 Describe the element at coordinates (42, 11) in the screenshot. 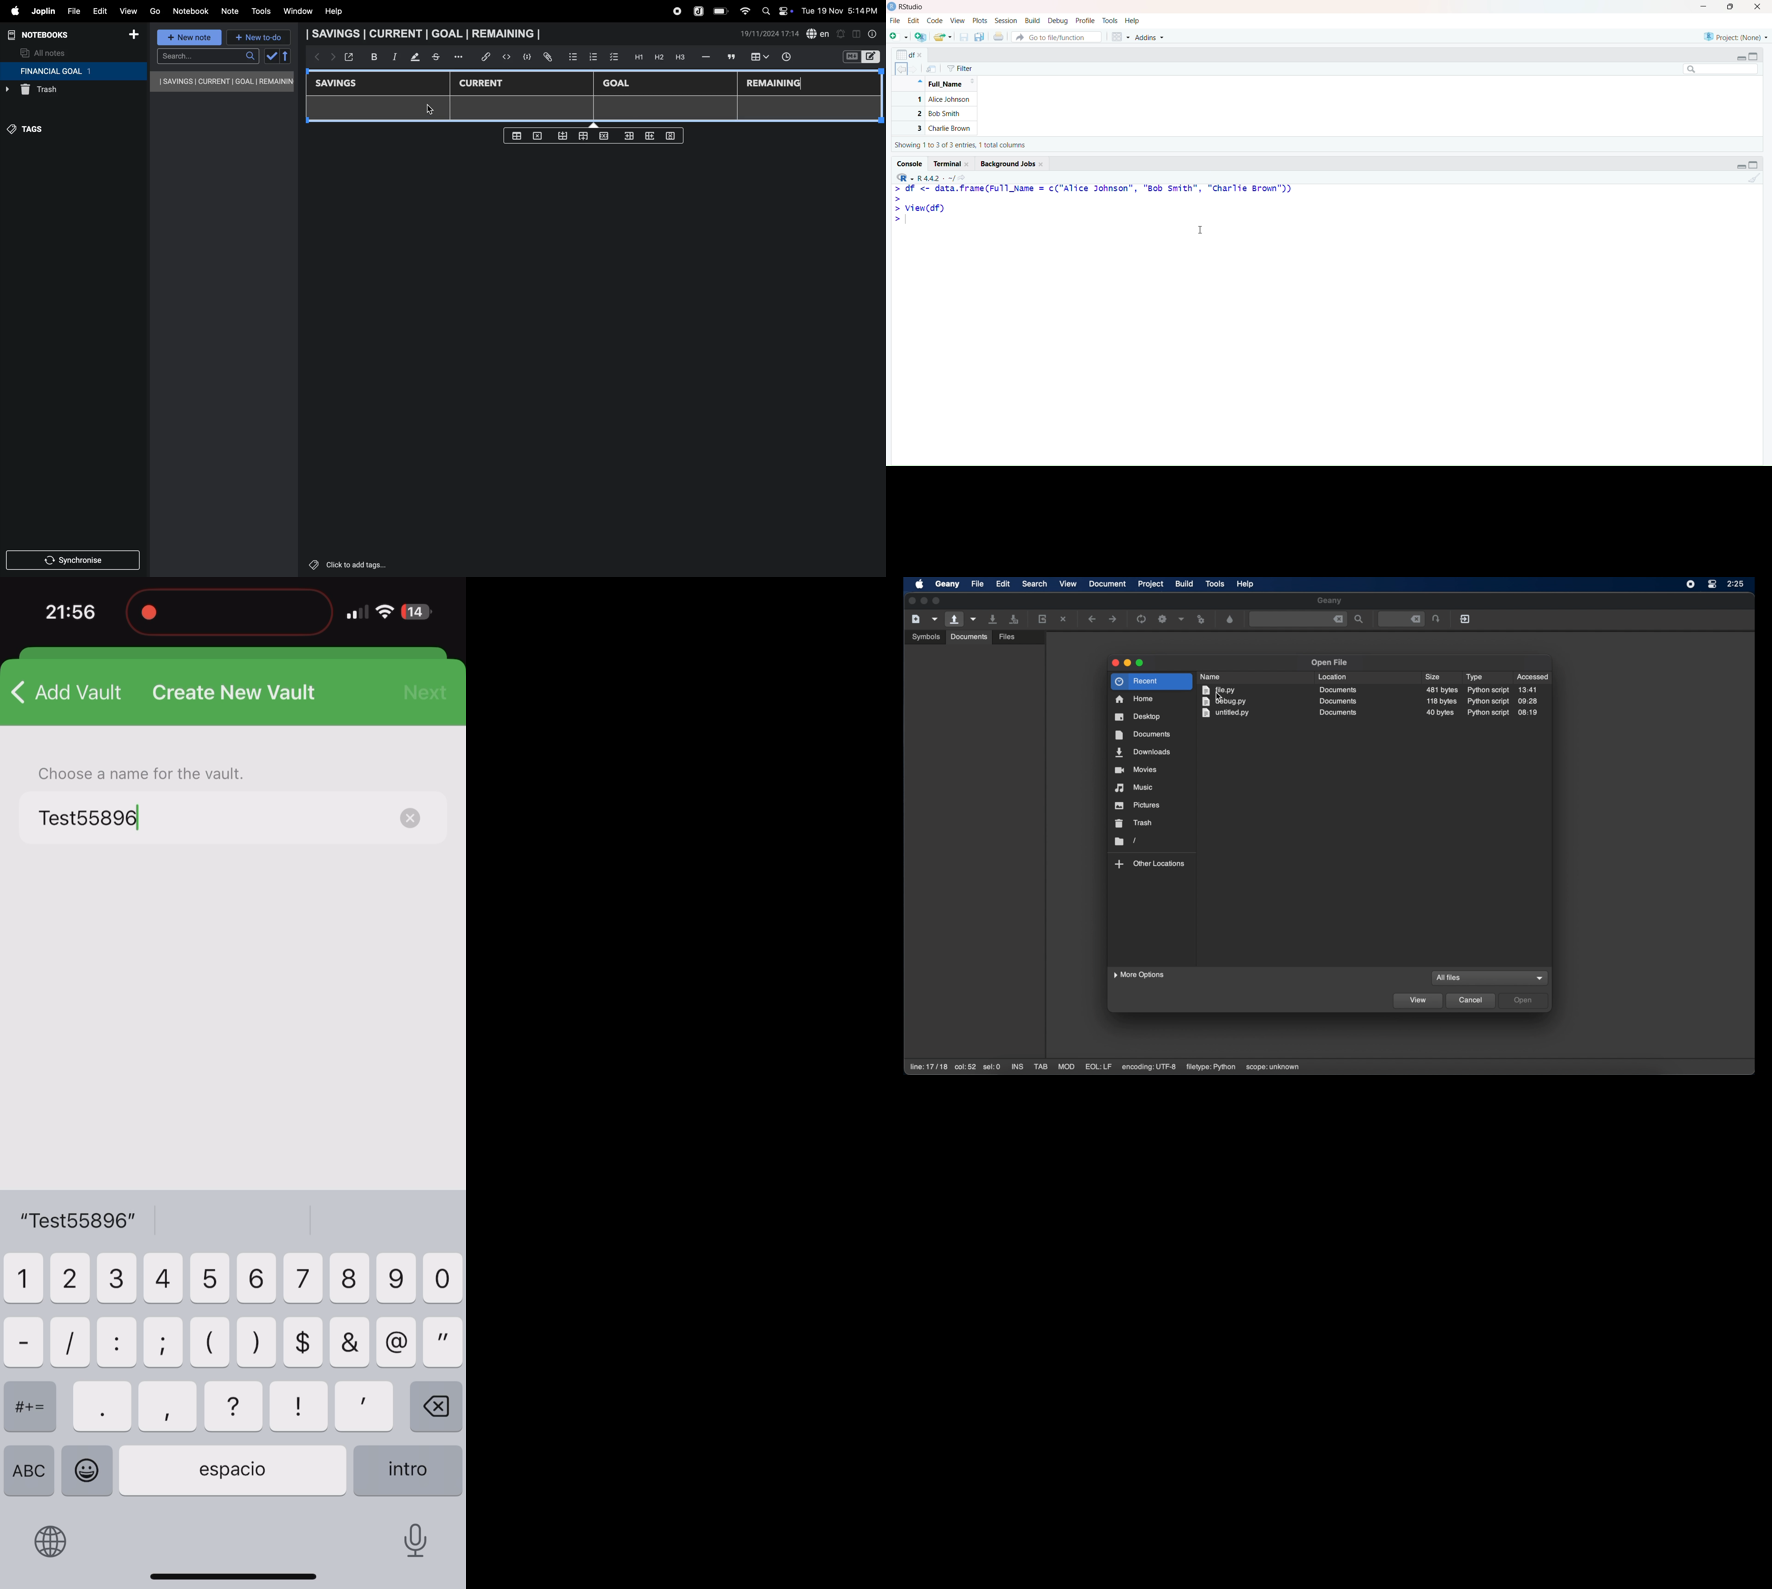

I see `joplin menu` at that location.